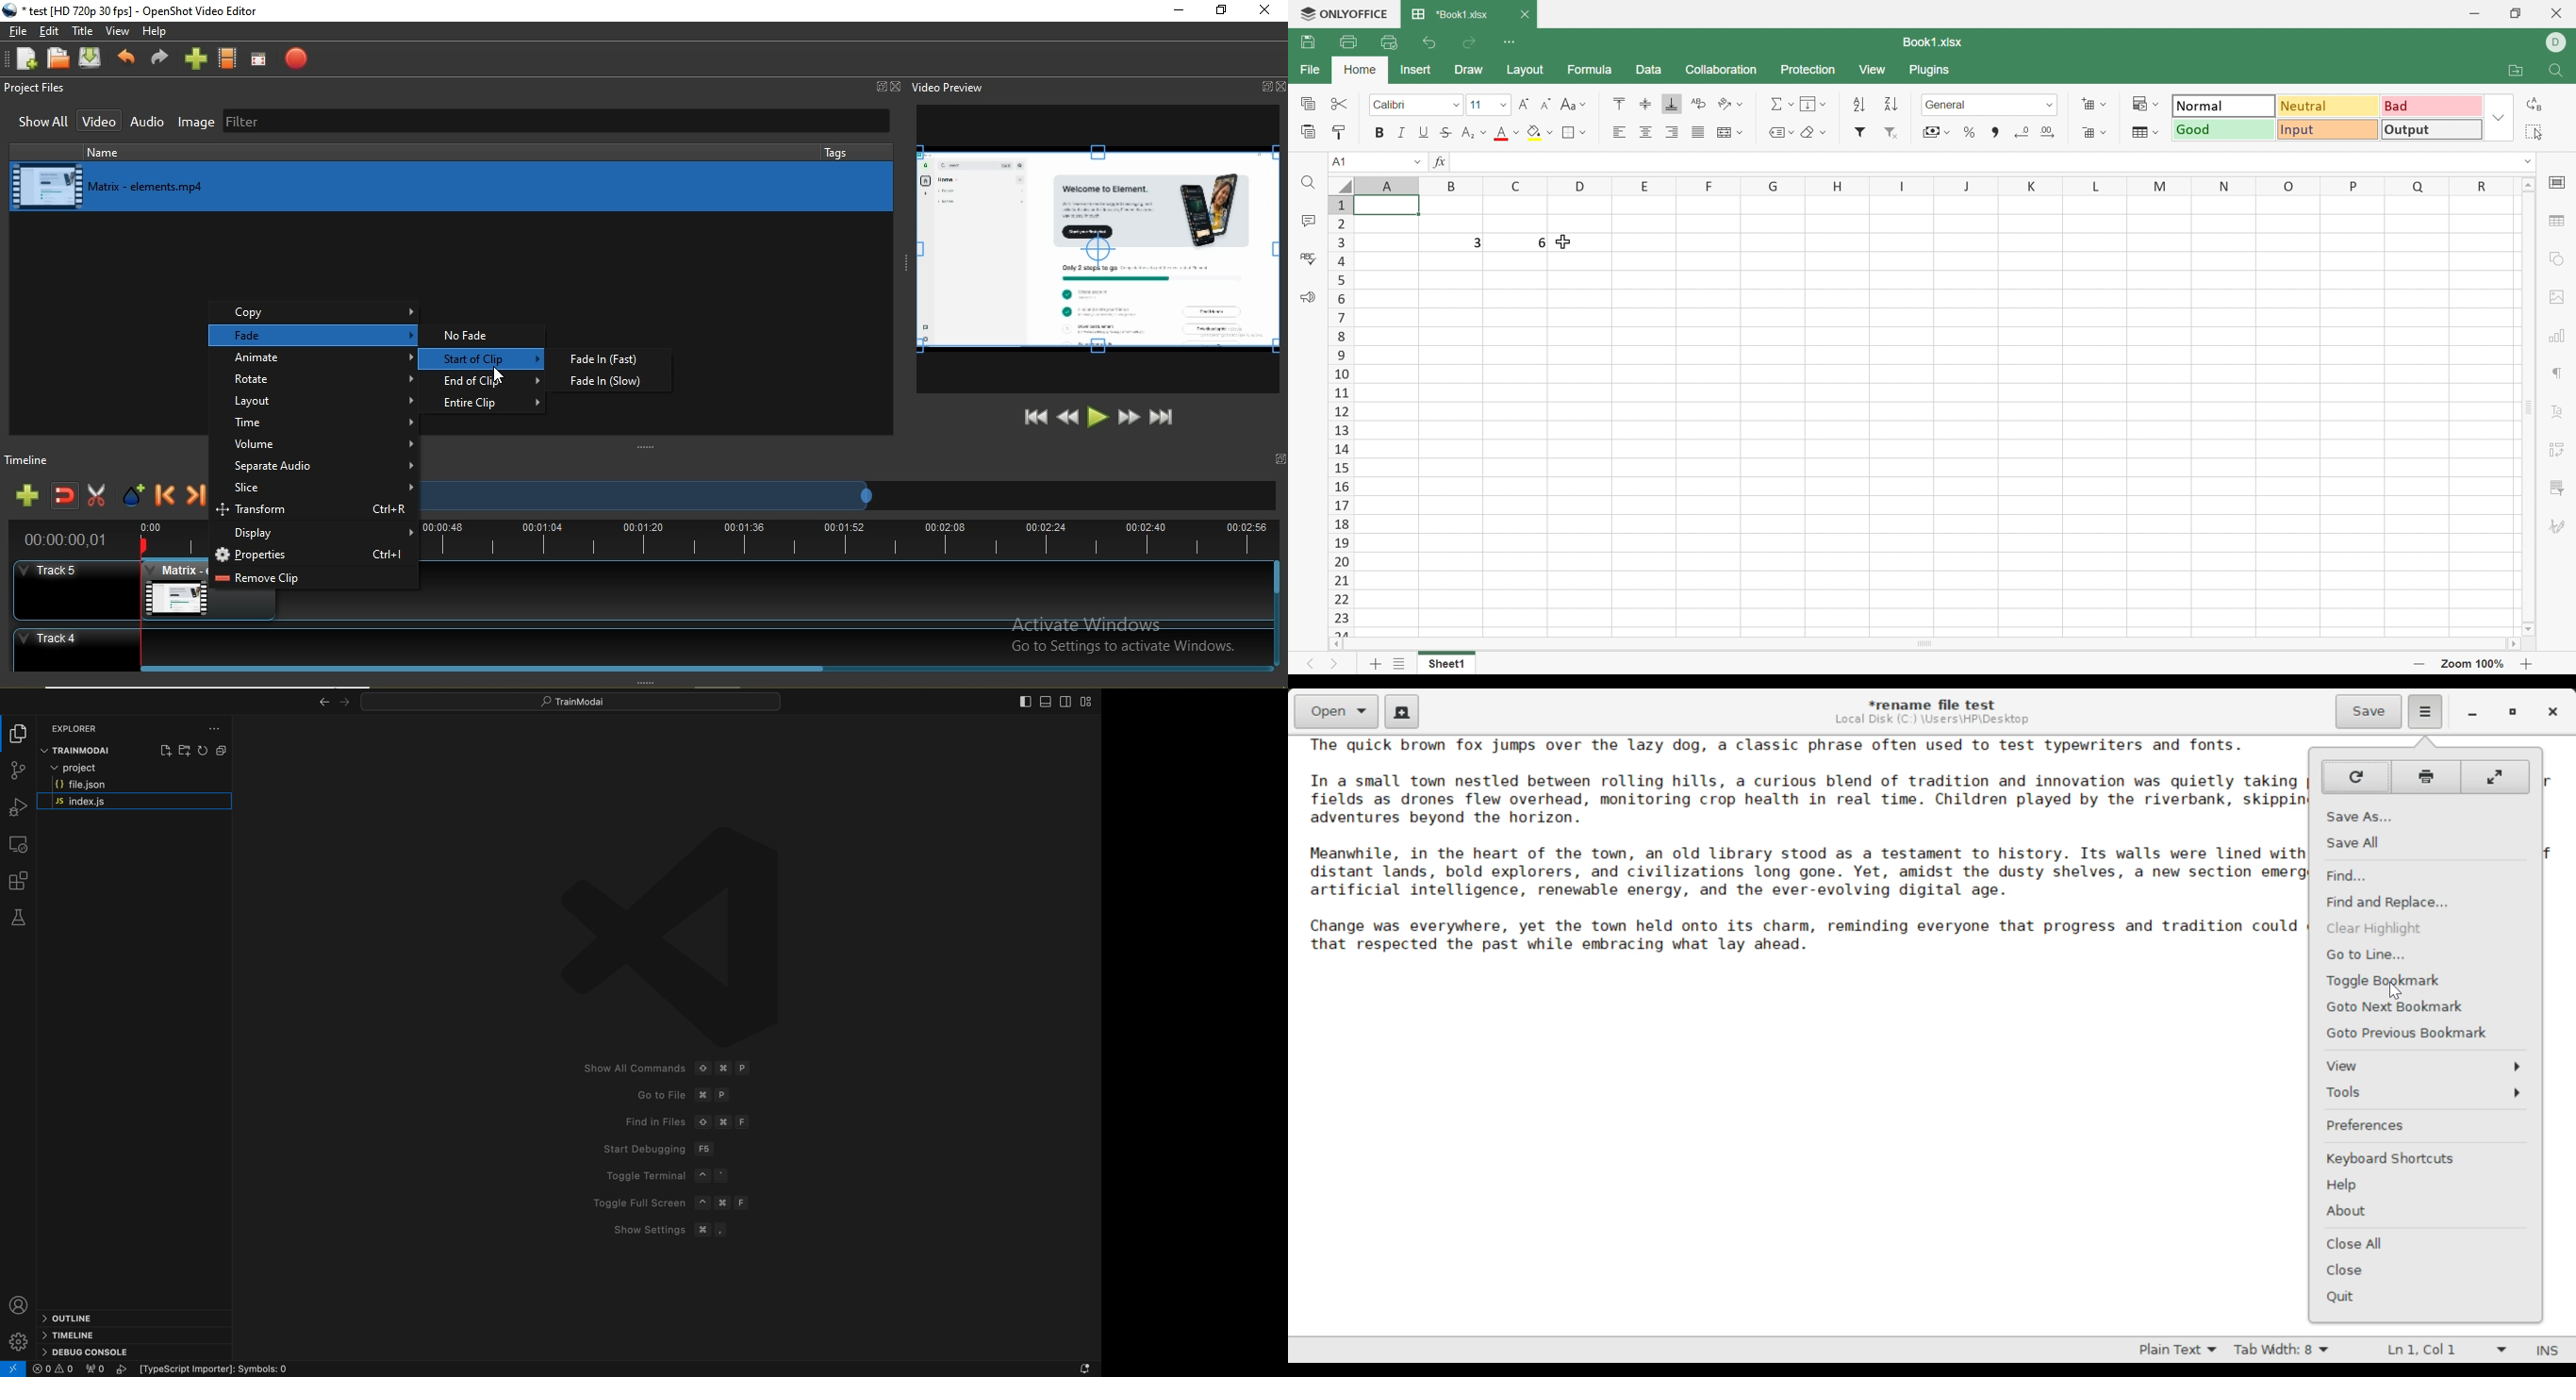 The height and width of the screenshot is (1400, 2576). What do you see at coordinates (2477, 11) in the screenshot?
I see `Minimize` at bounding box center [2477, 11].